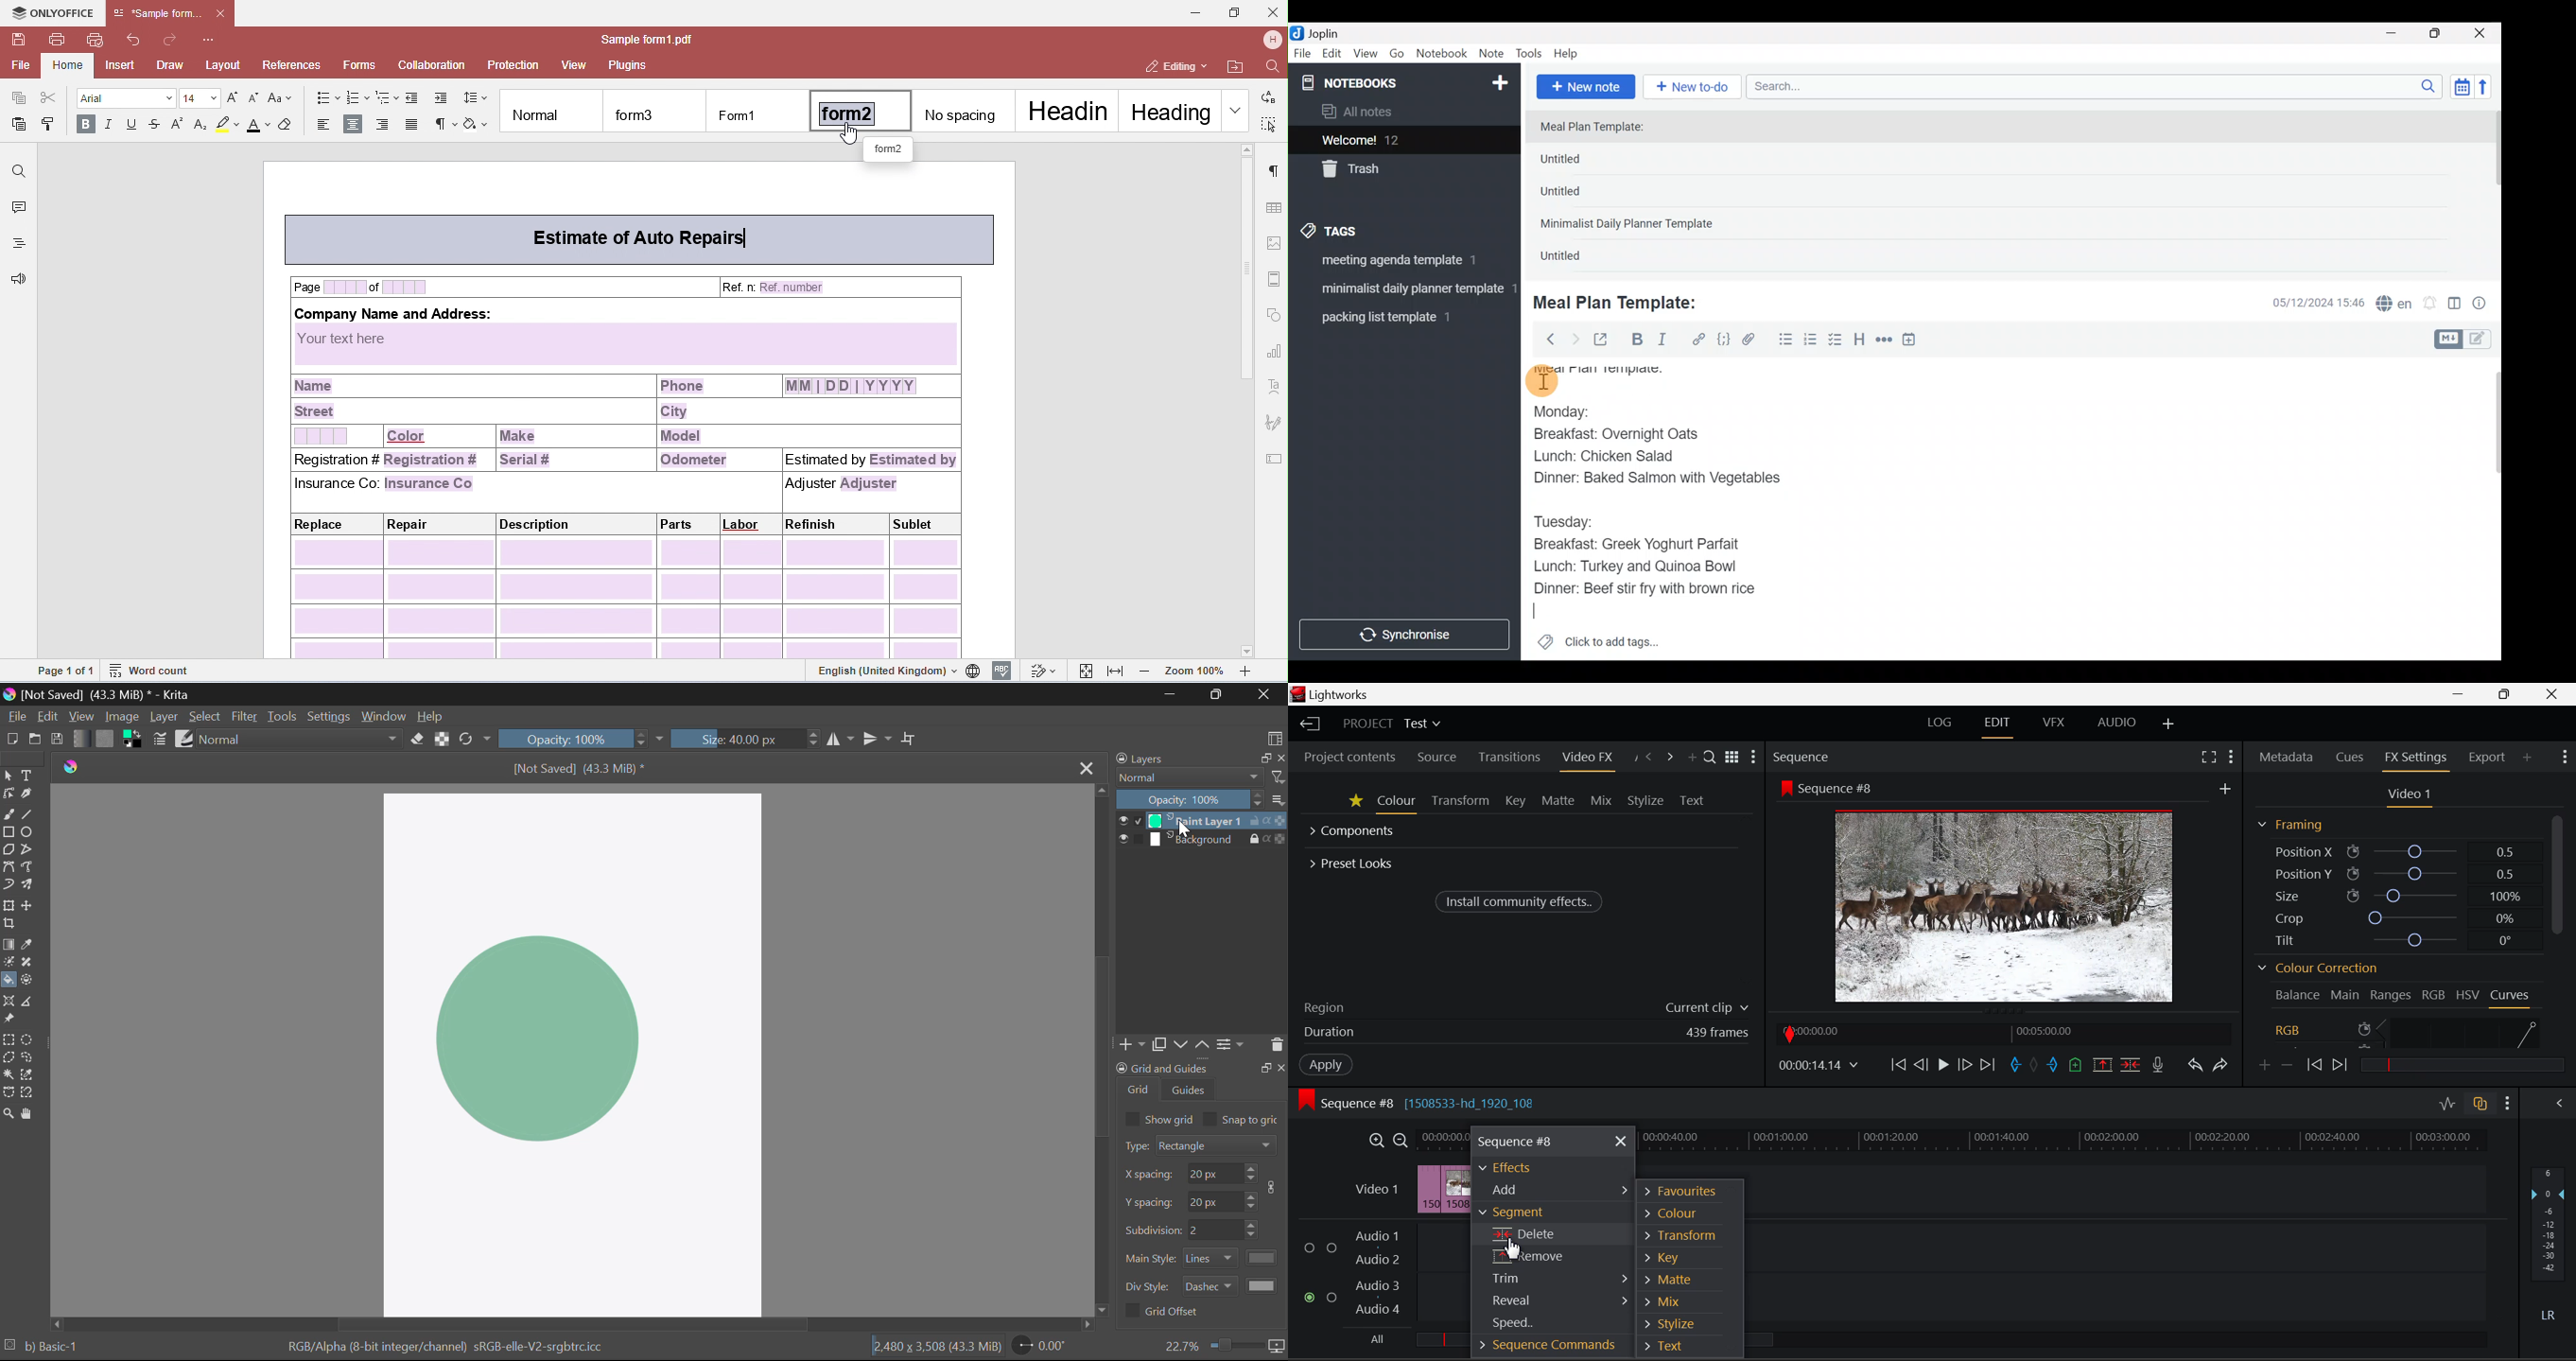 The image size is (2576, 1372). Describe the element at coordinates (30, 1092) in the screenshot. I see `Magnetic Selection` at that location.